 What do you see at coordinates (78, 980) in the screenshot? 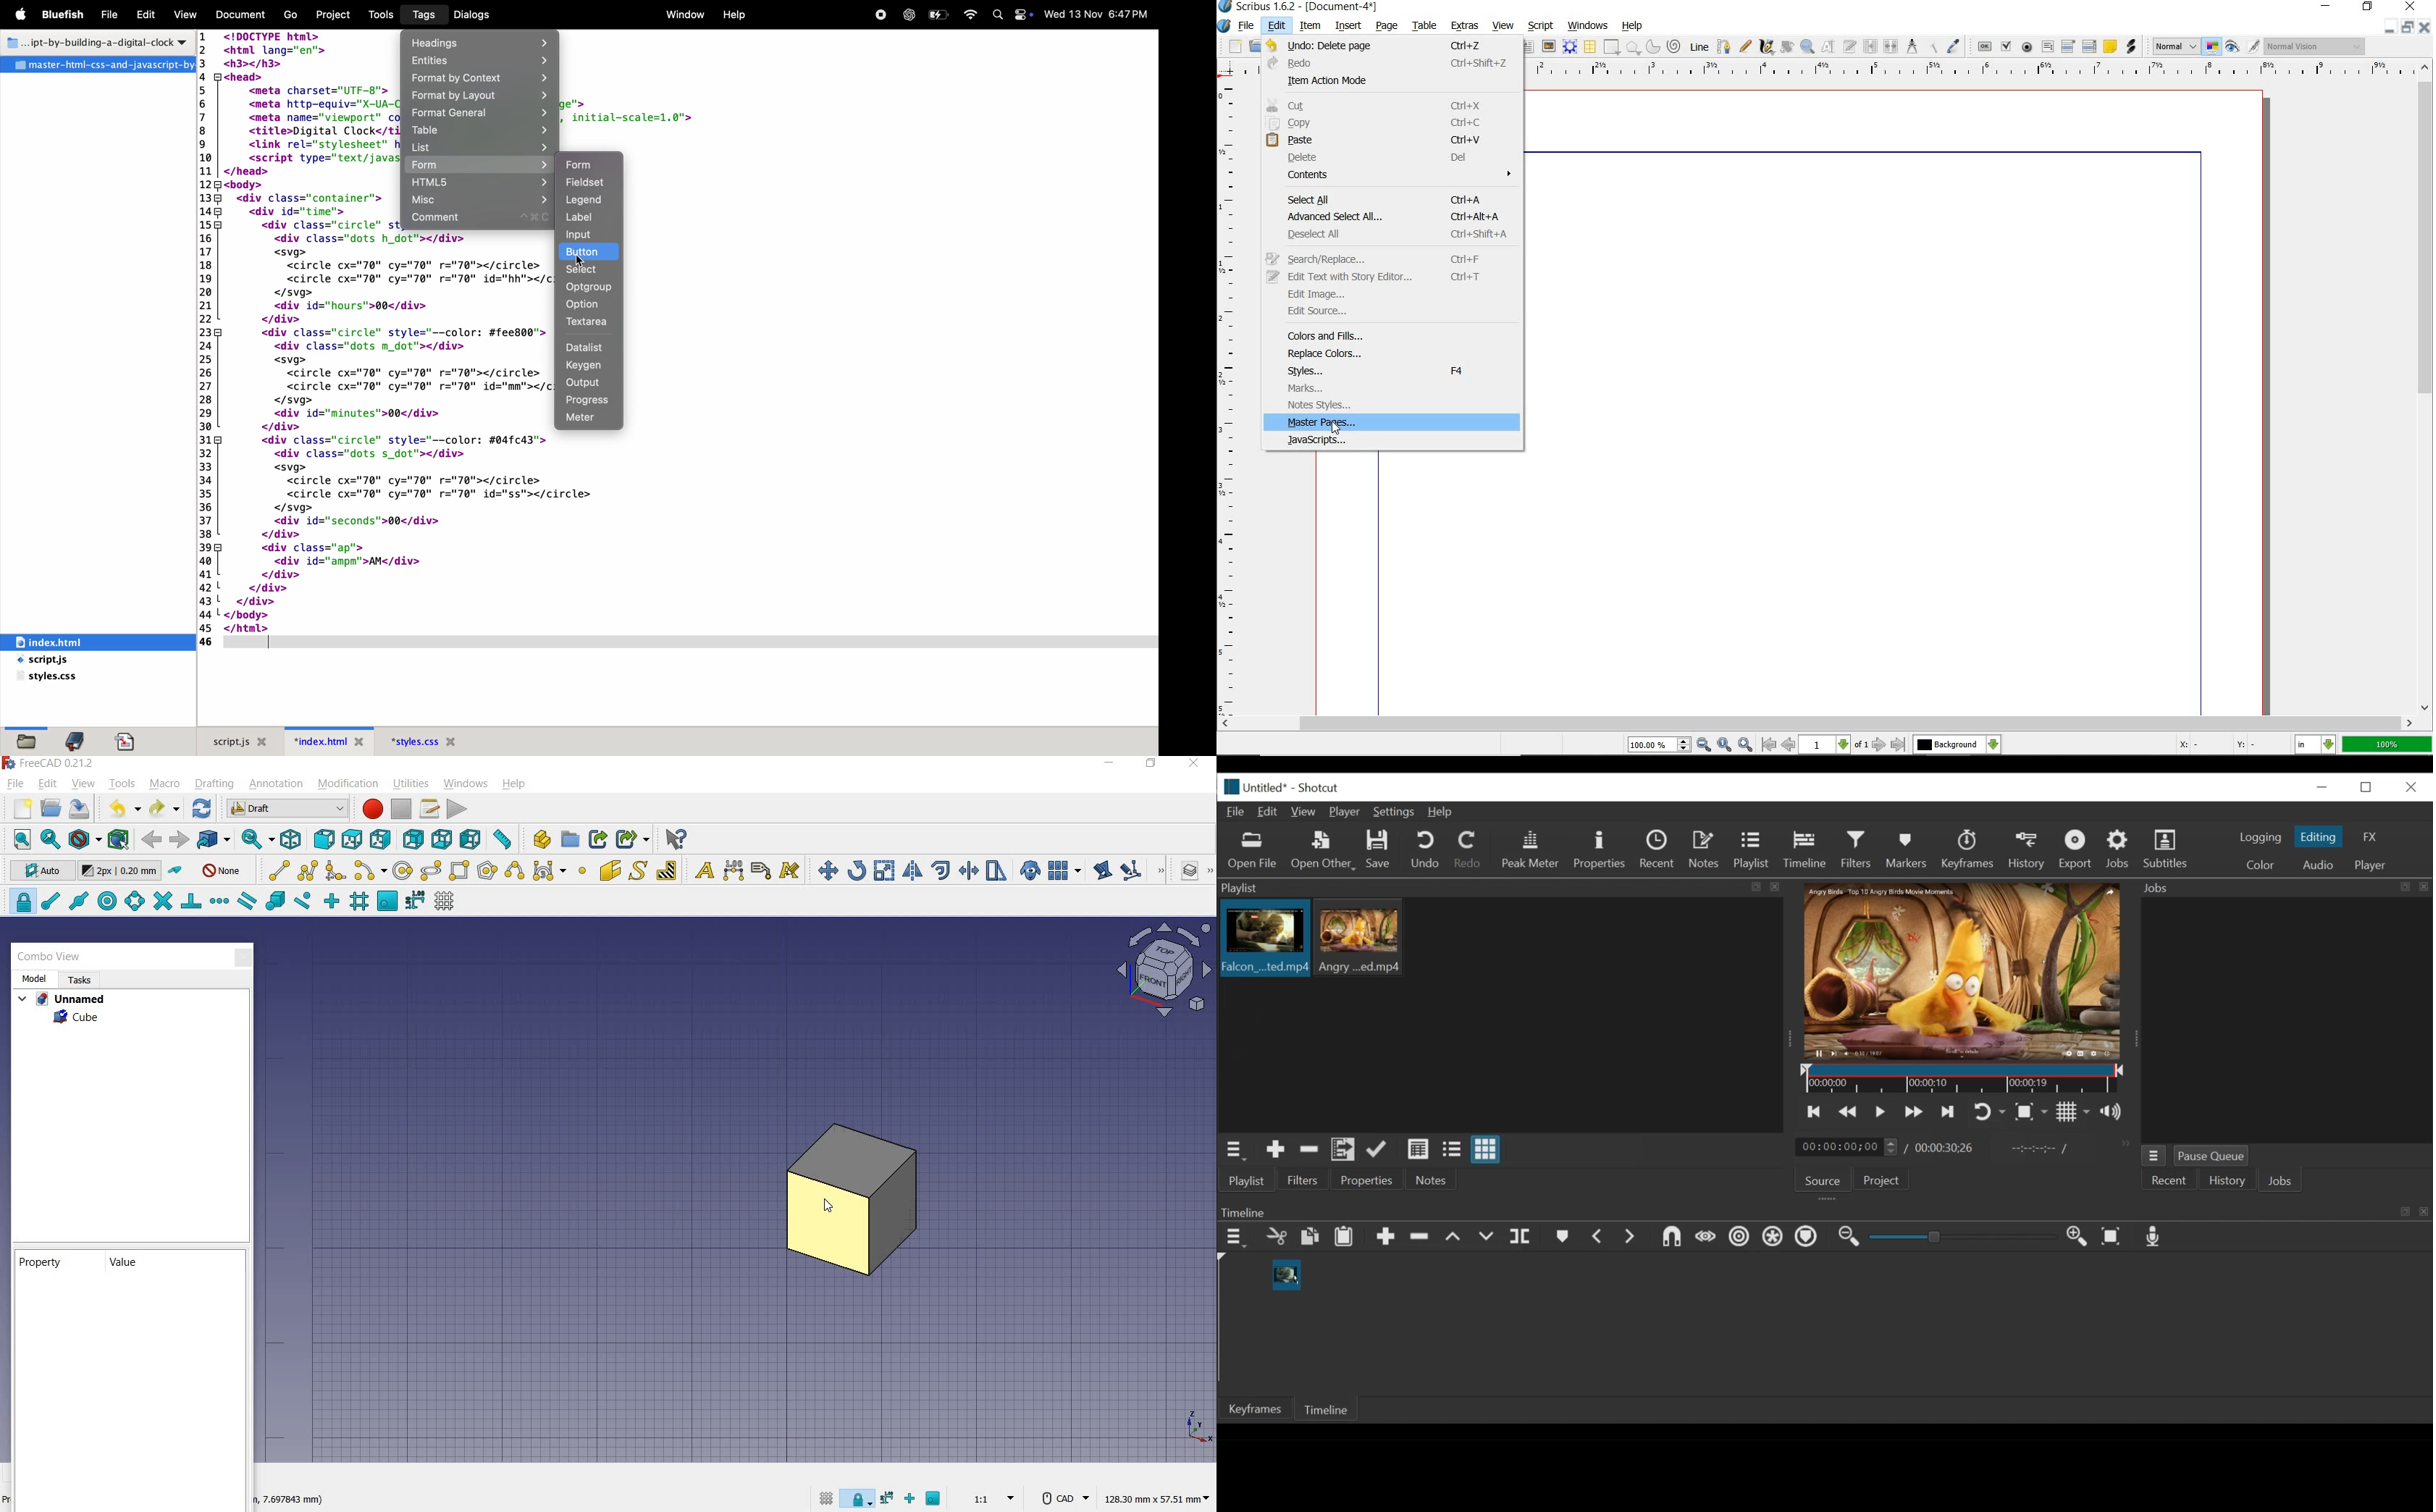
I see `tasks` at bounding box center [78, 980].